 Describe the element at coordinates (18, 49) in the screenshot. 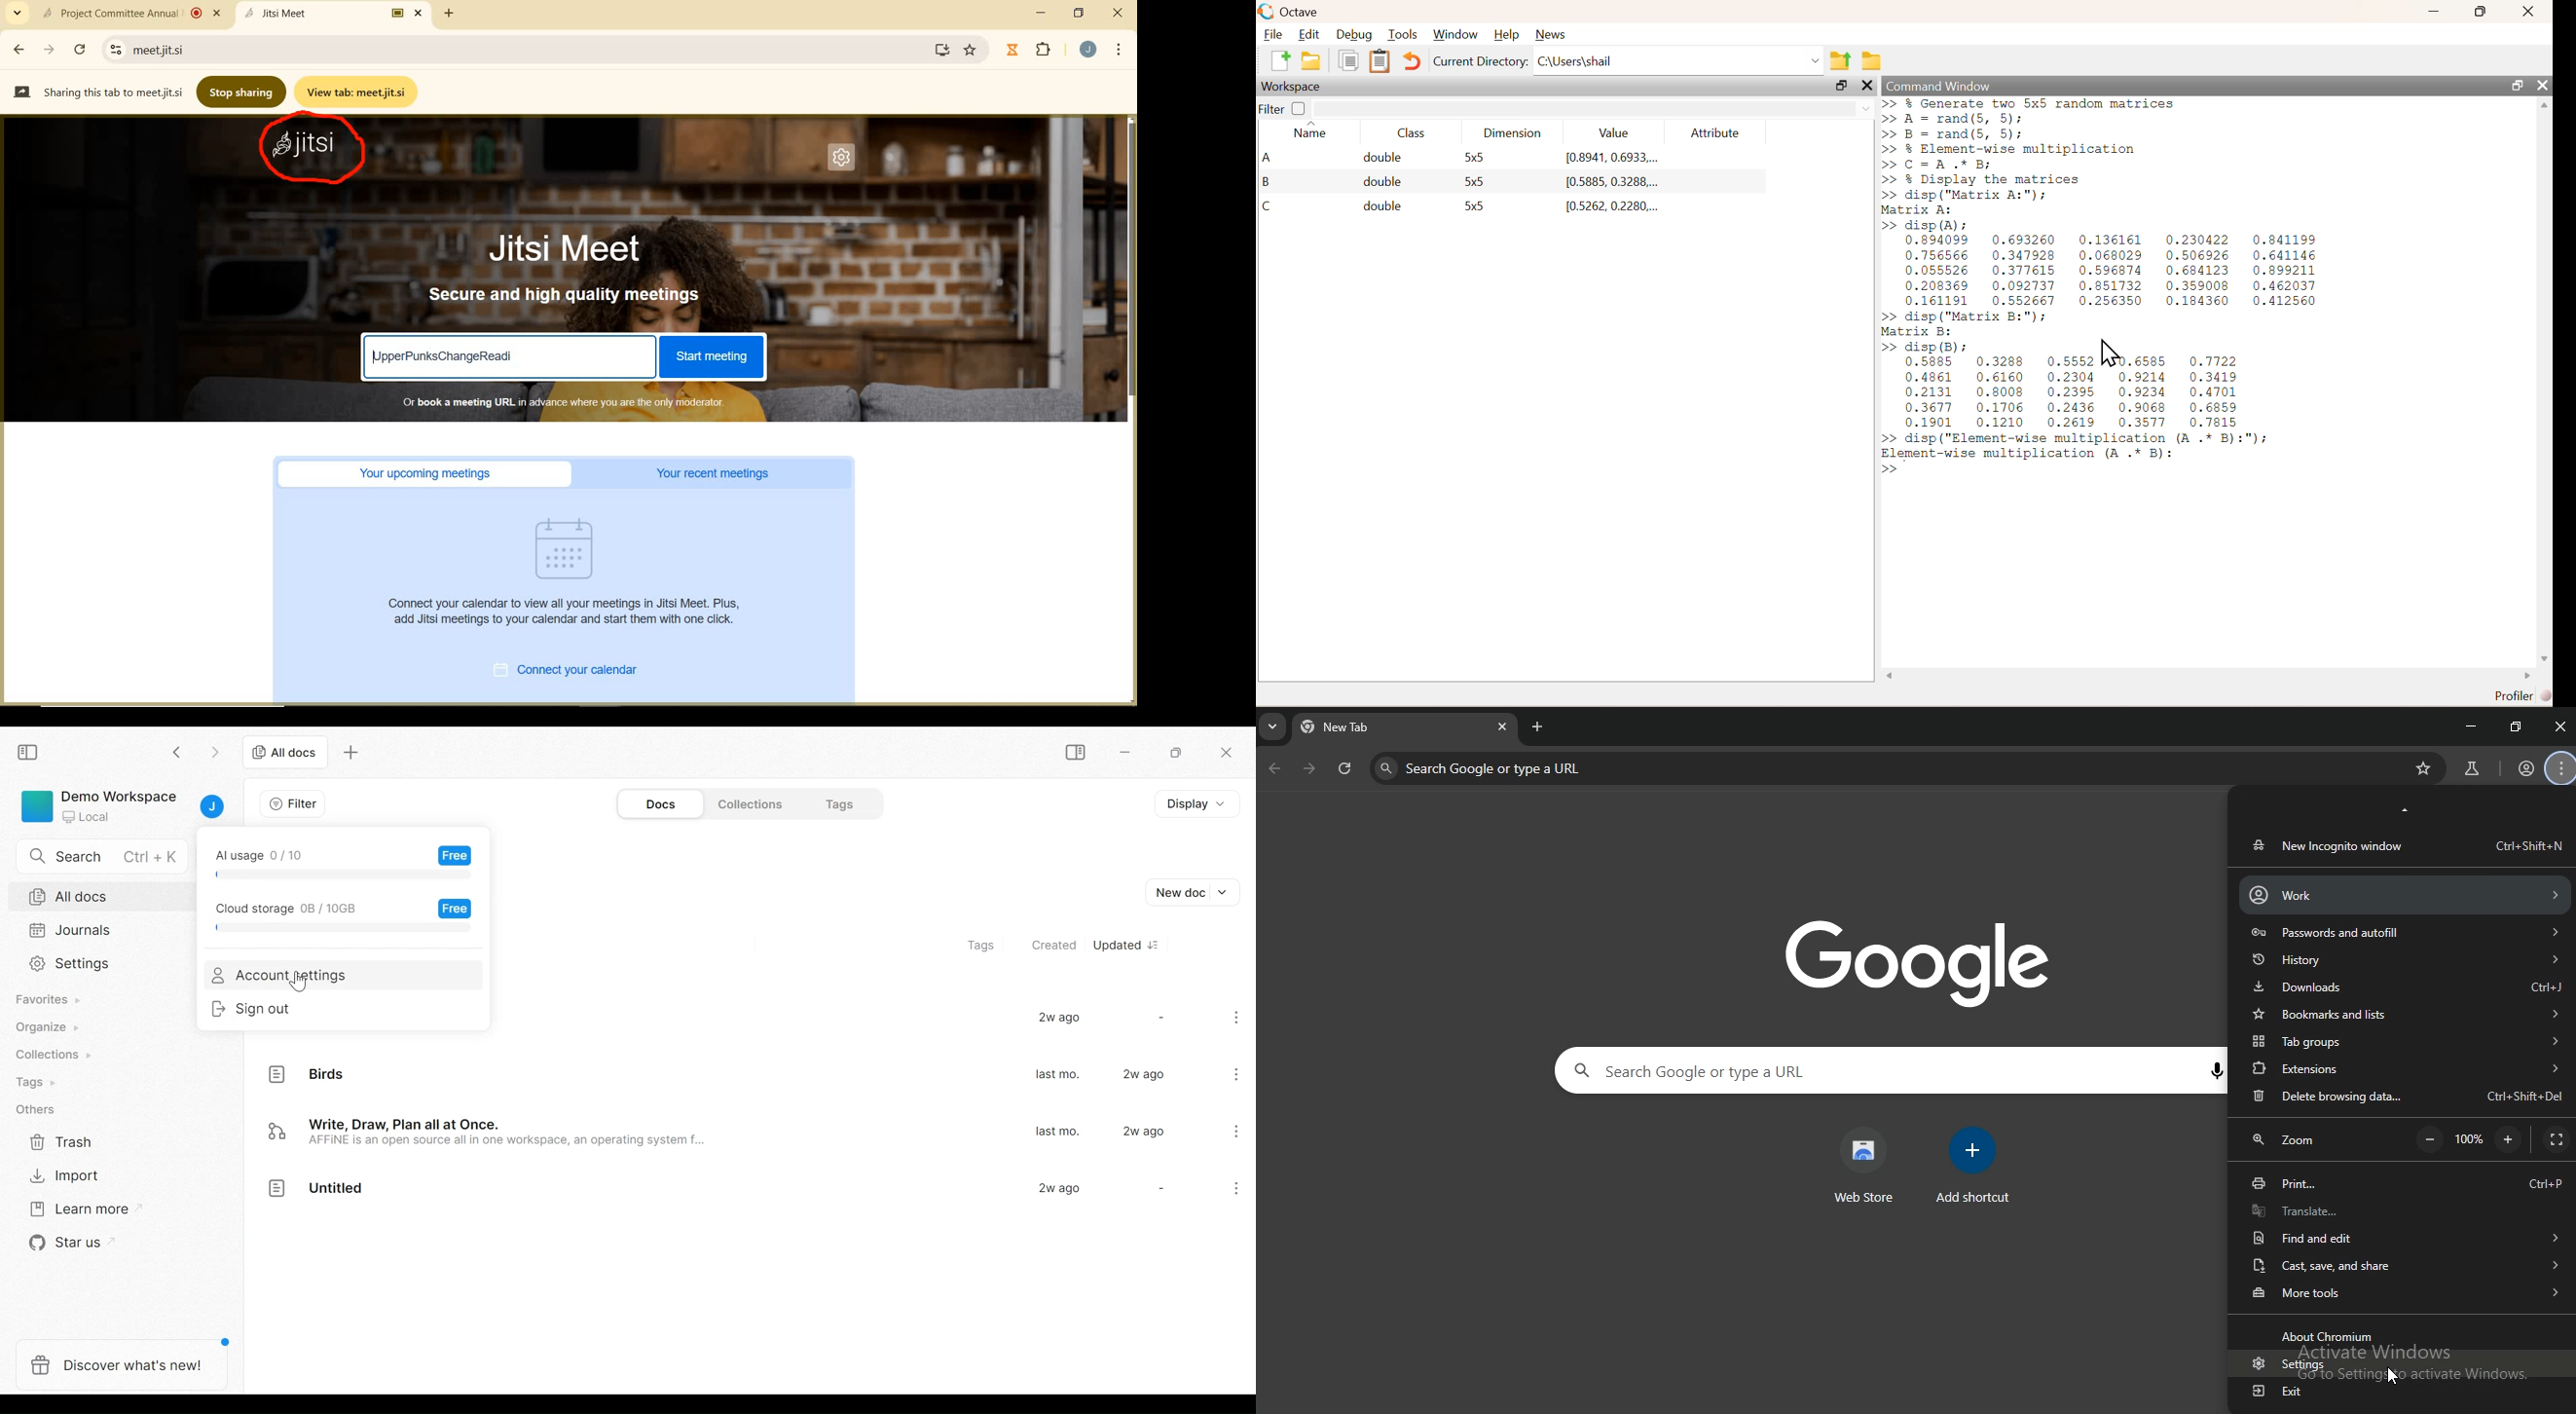

I see `BACK` at that location.